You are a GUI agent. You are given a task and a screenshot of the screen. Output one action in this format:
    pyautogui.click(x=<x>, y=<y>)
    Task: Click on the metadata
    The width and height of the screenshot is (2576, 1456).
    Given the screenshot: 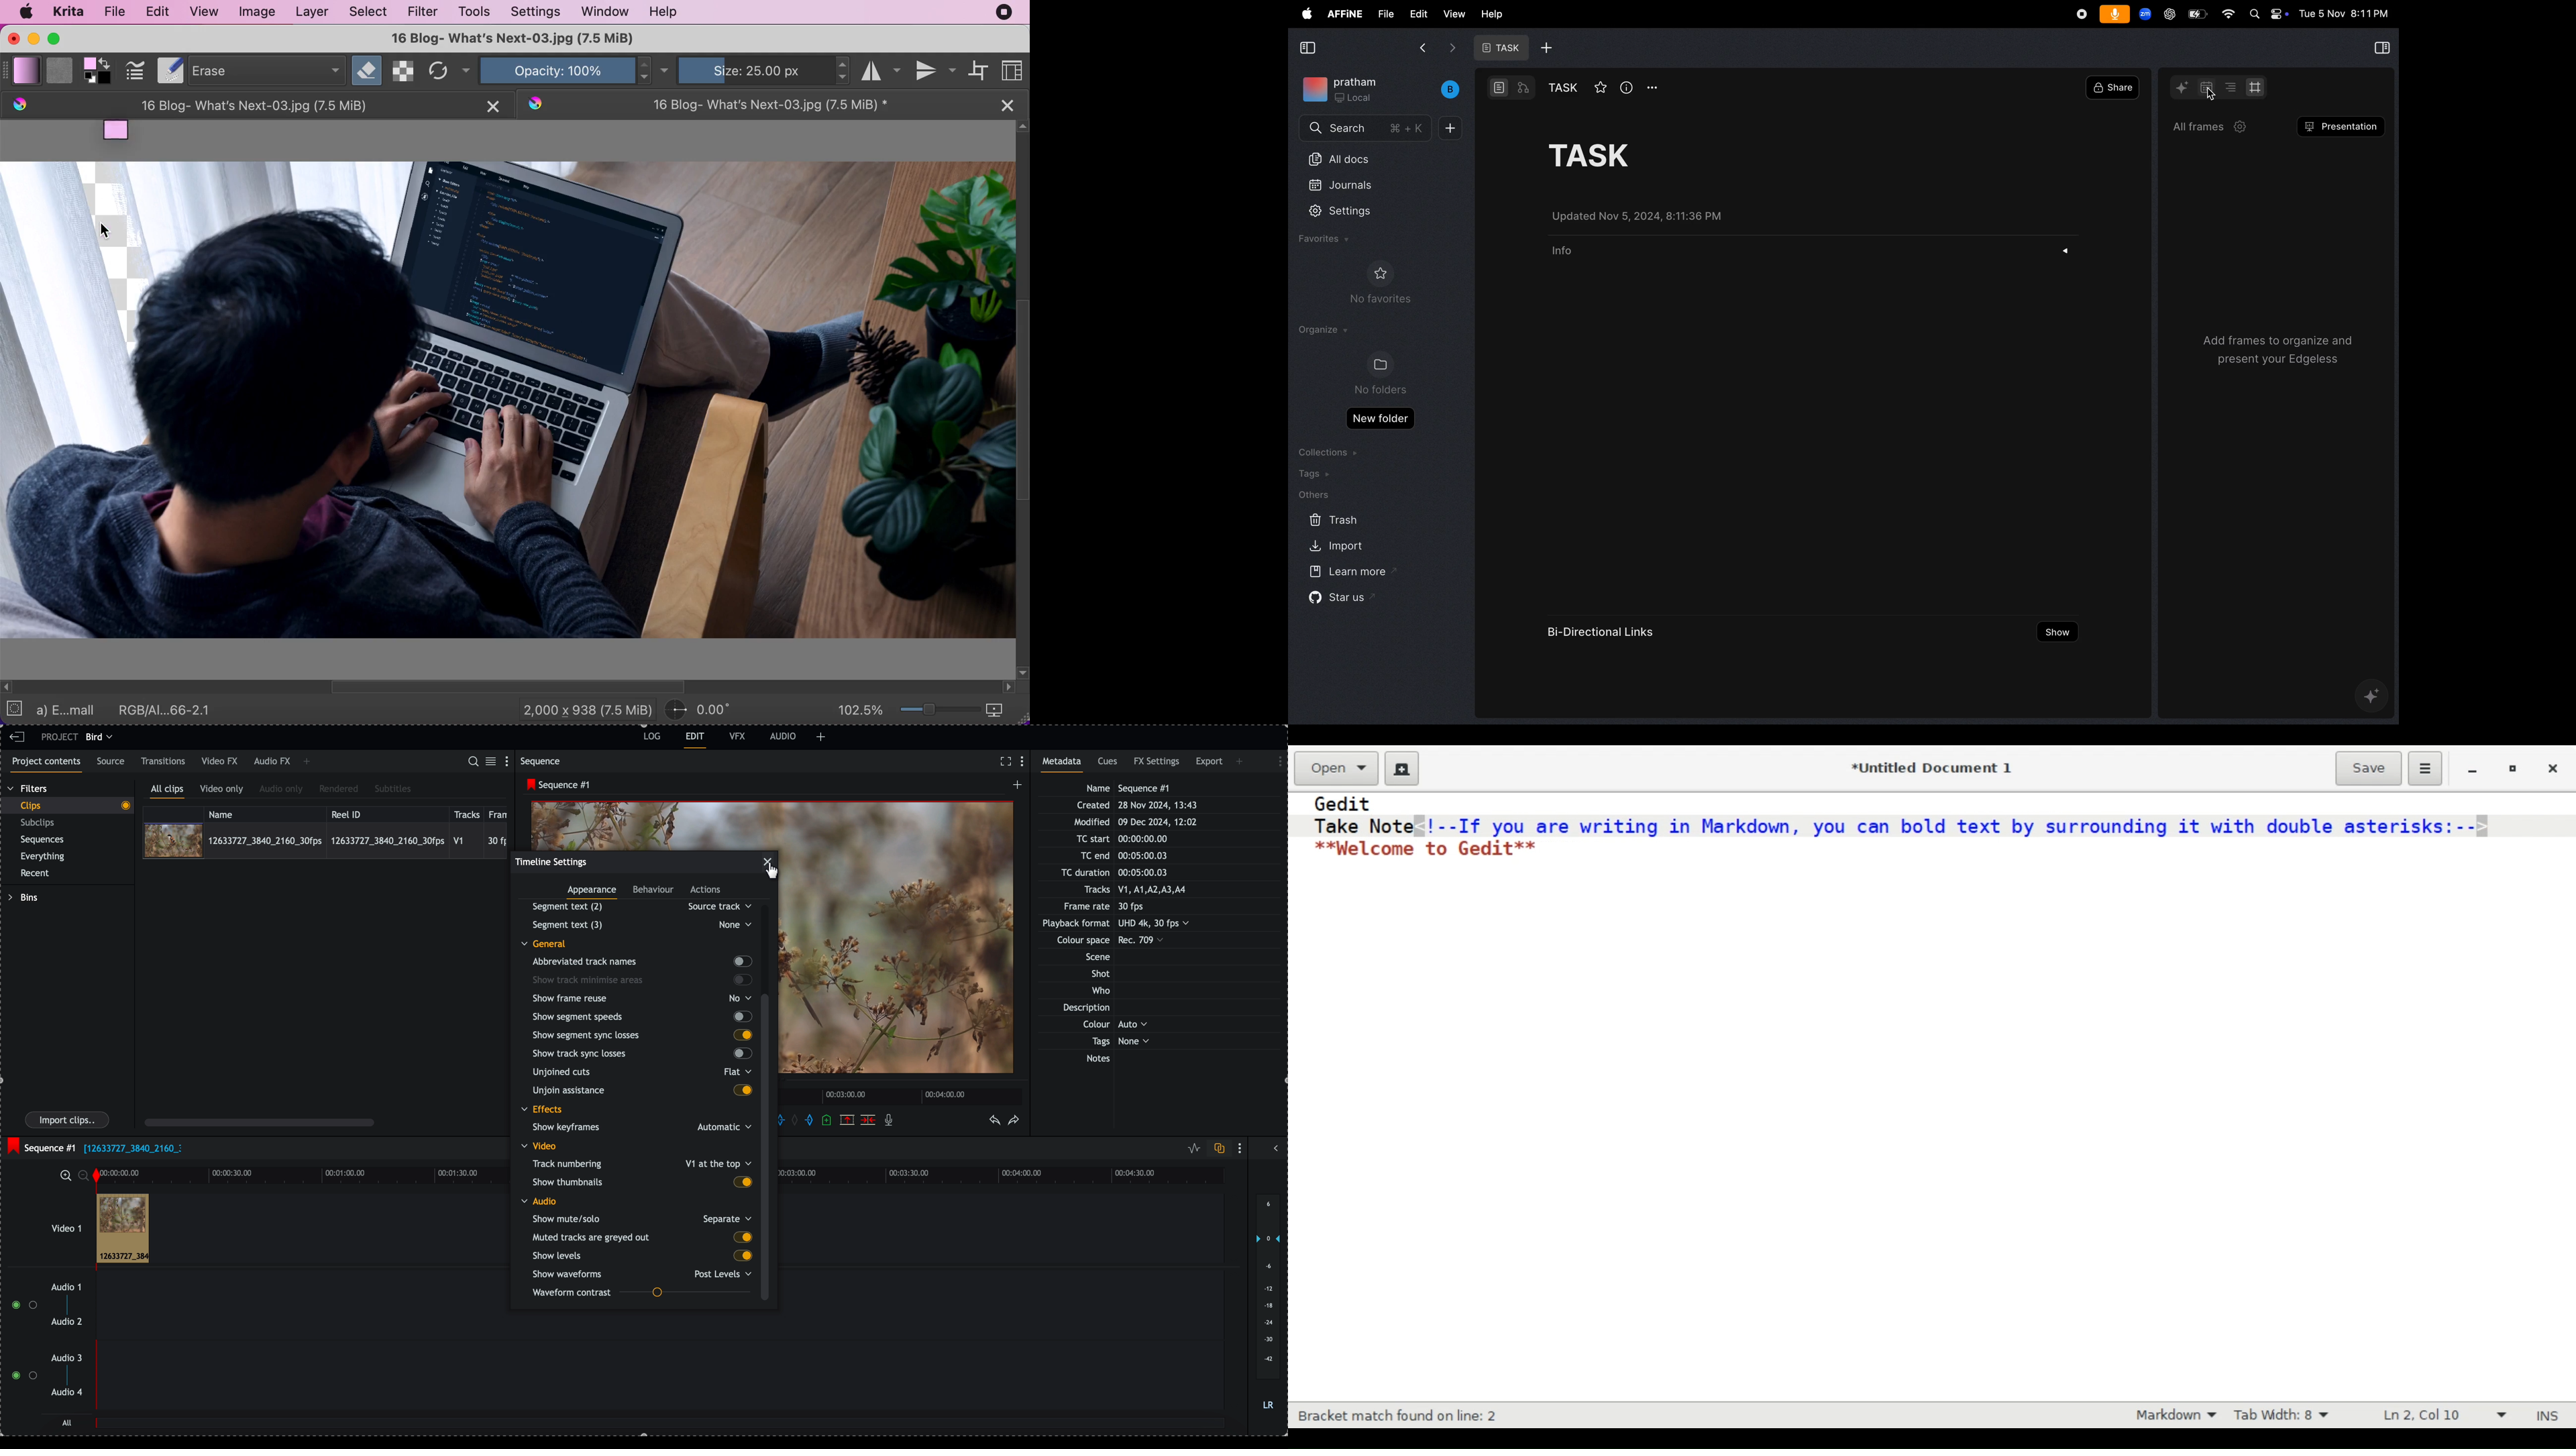 What is the action you would take?
    pyautogui.click(x=1125, y=925)
    